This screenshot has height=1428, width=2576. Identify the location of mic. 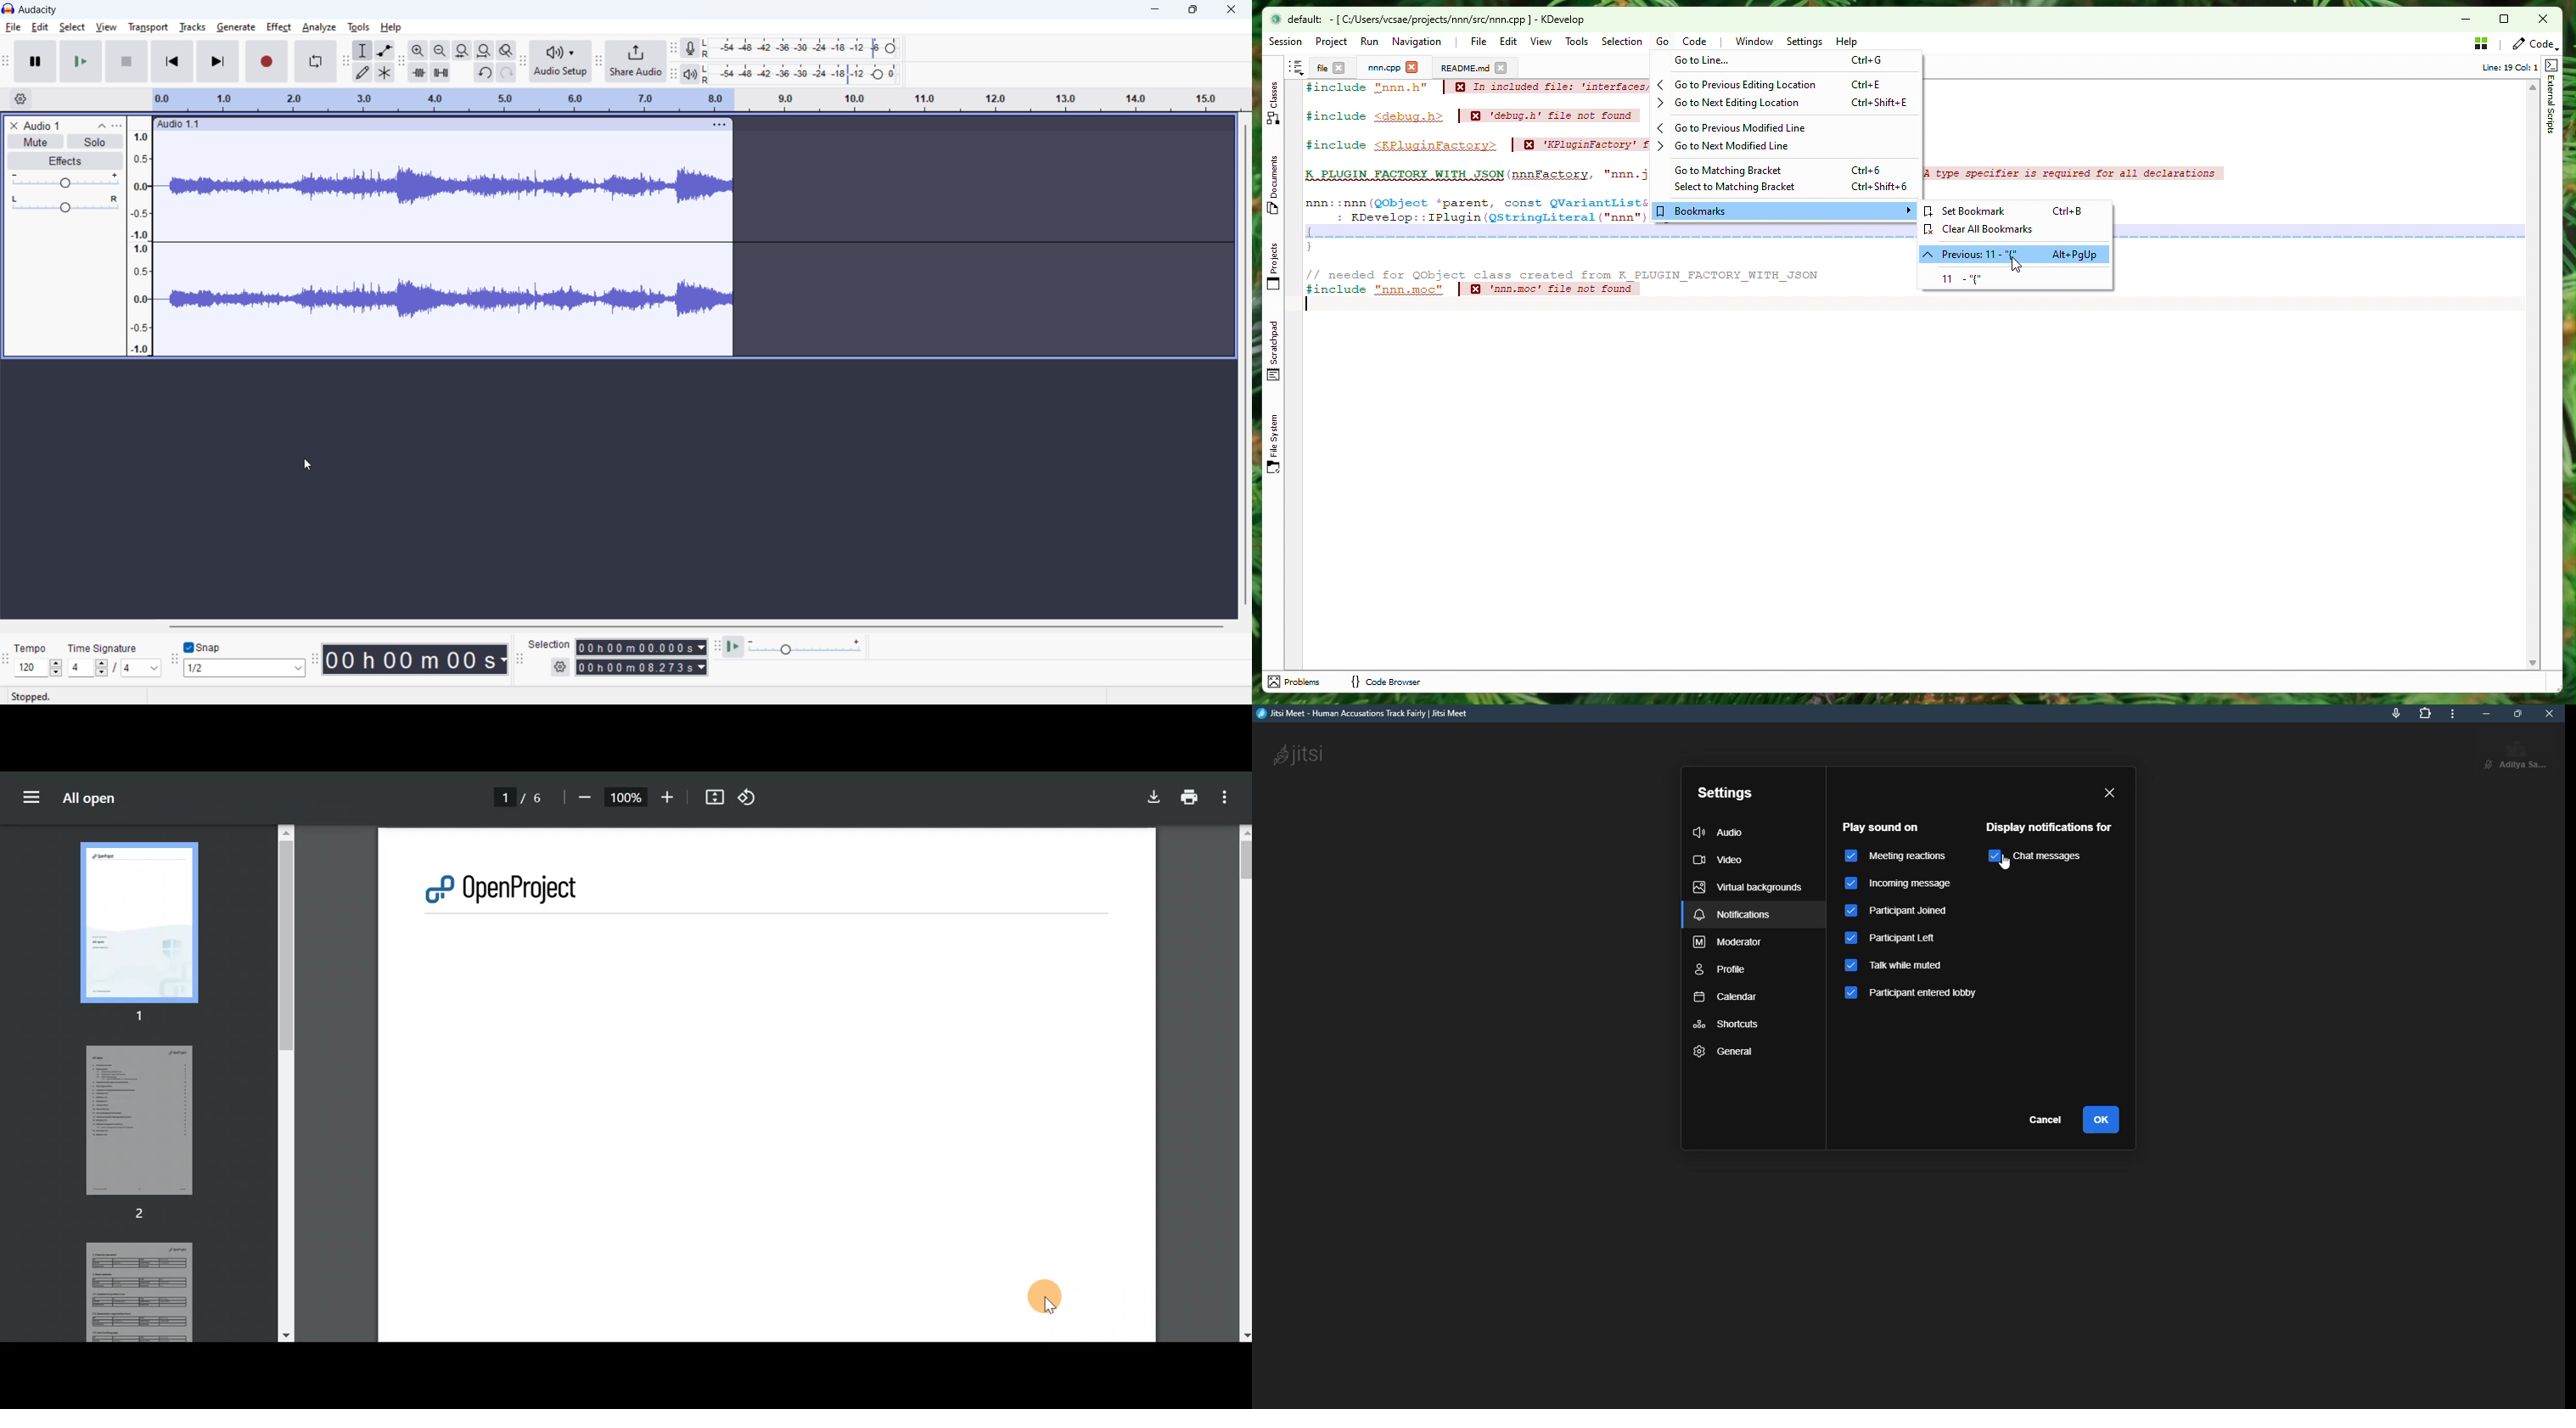
(2396, 714).